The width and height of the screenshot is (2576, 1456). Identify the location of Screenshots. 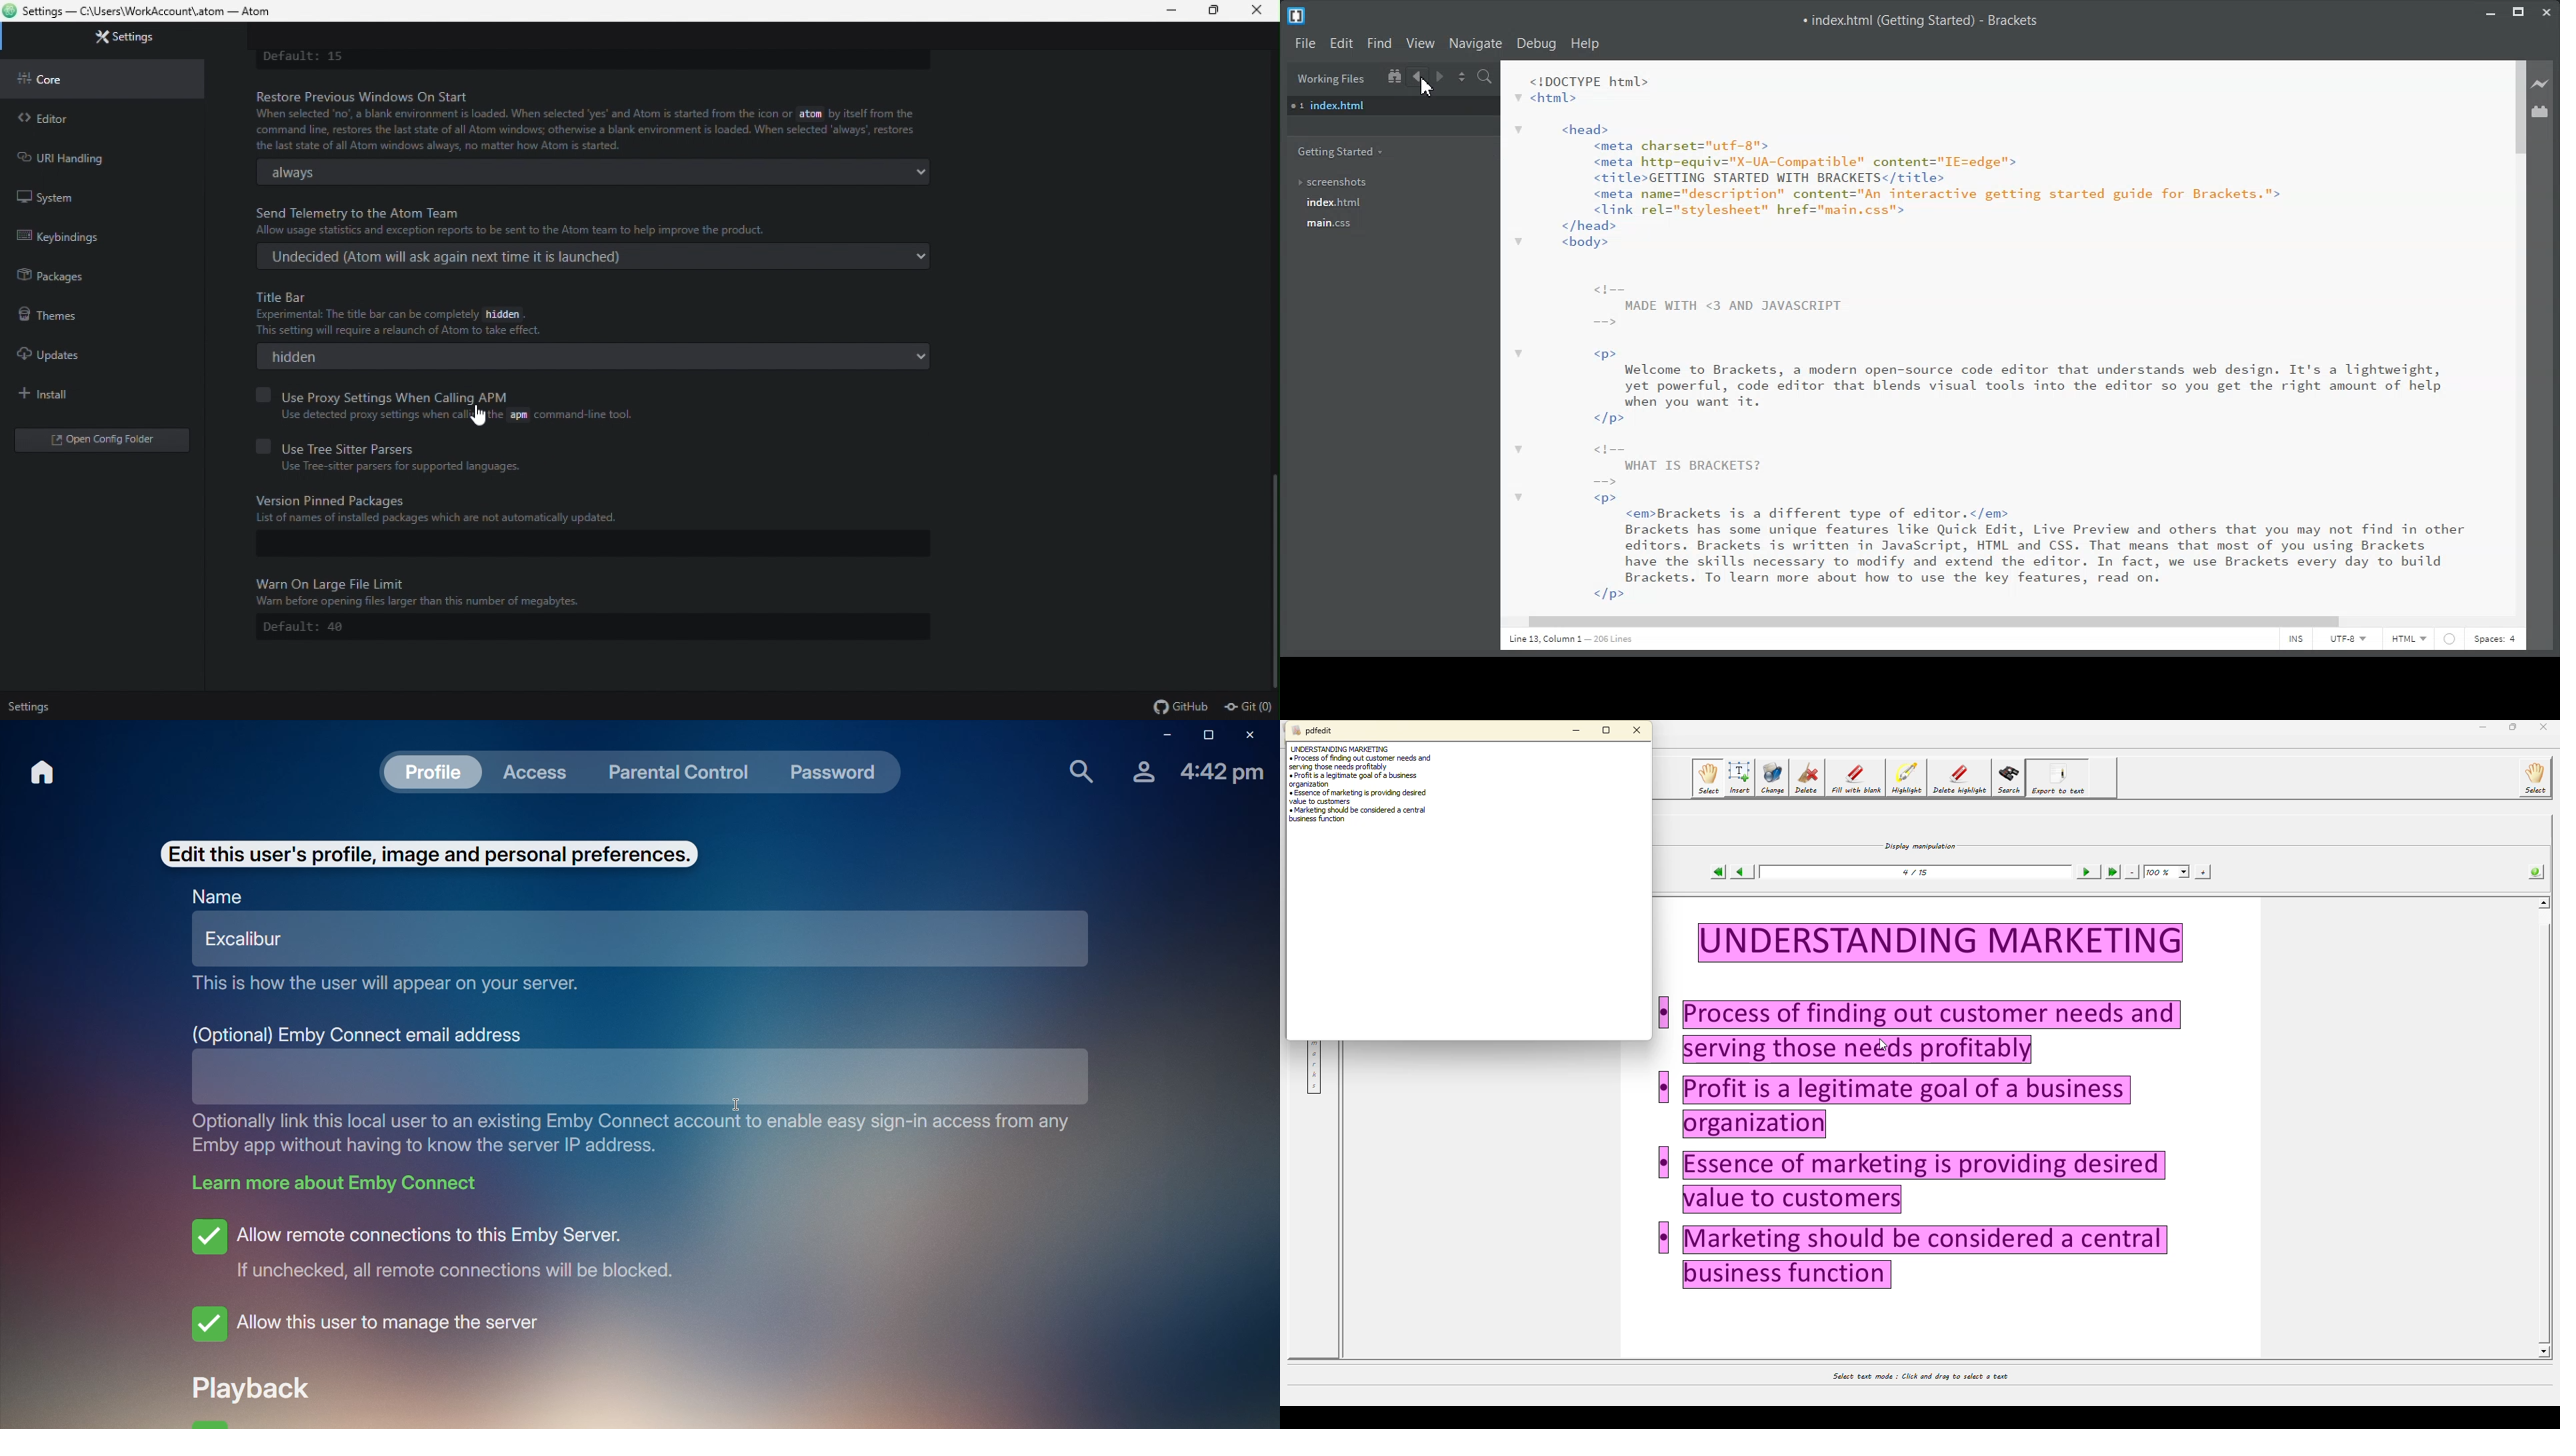
(1338, 181).